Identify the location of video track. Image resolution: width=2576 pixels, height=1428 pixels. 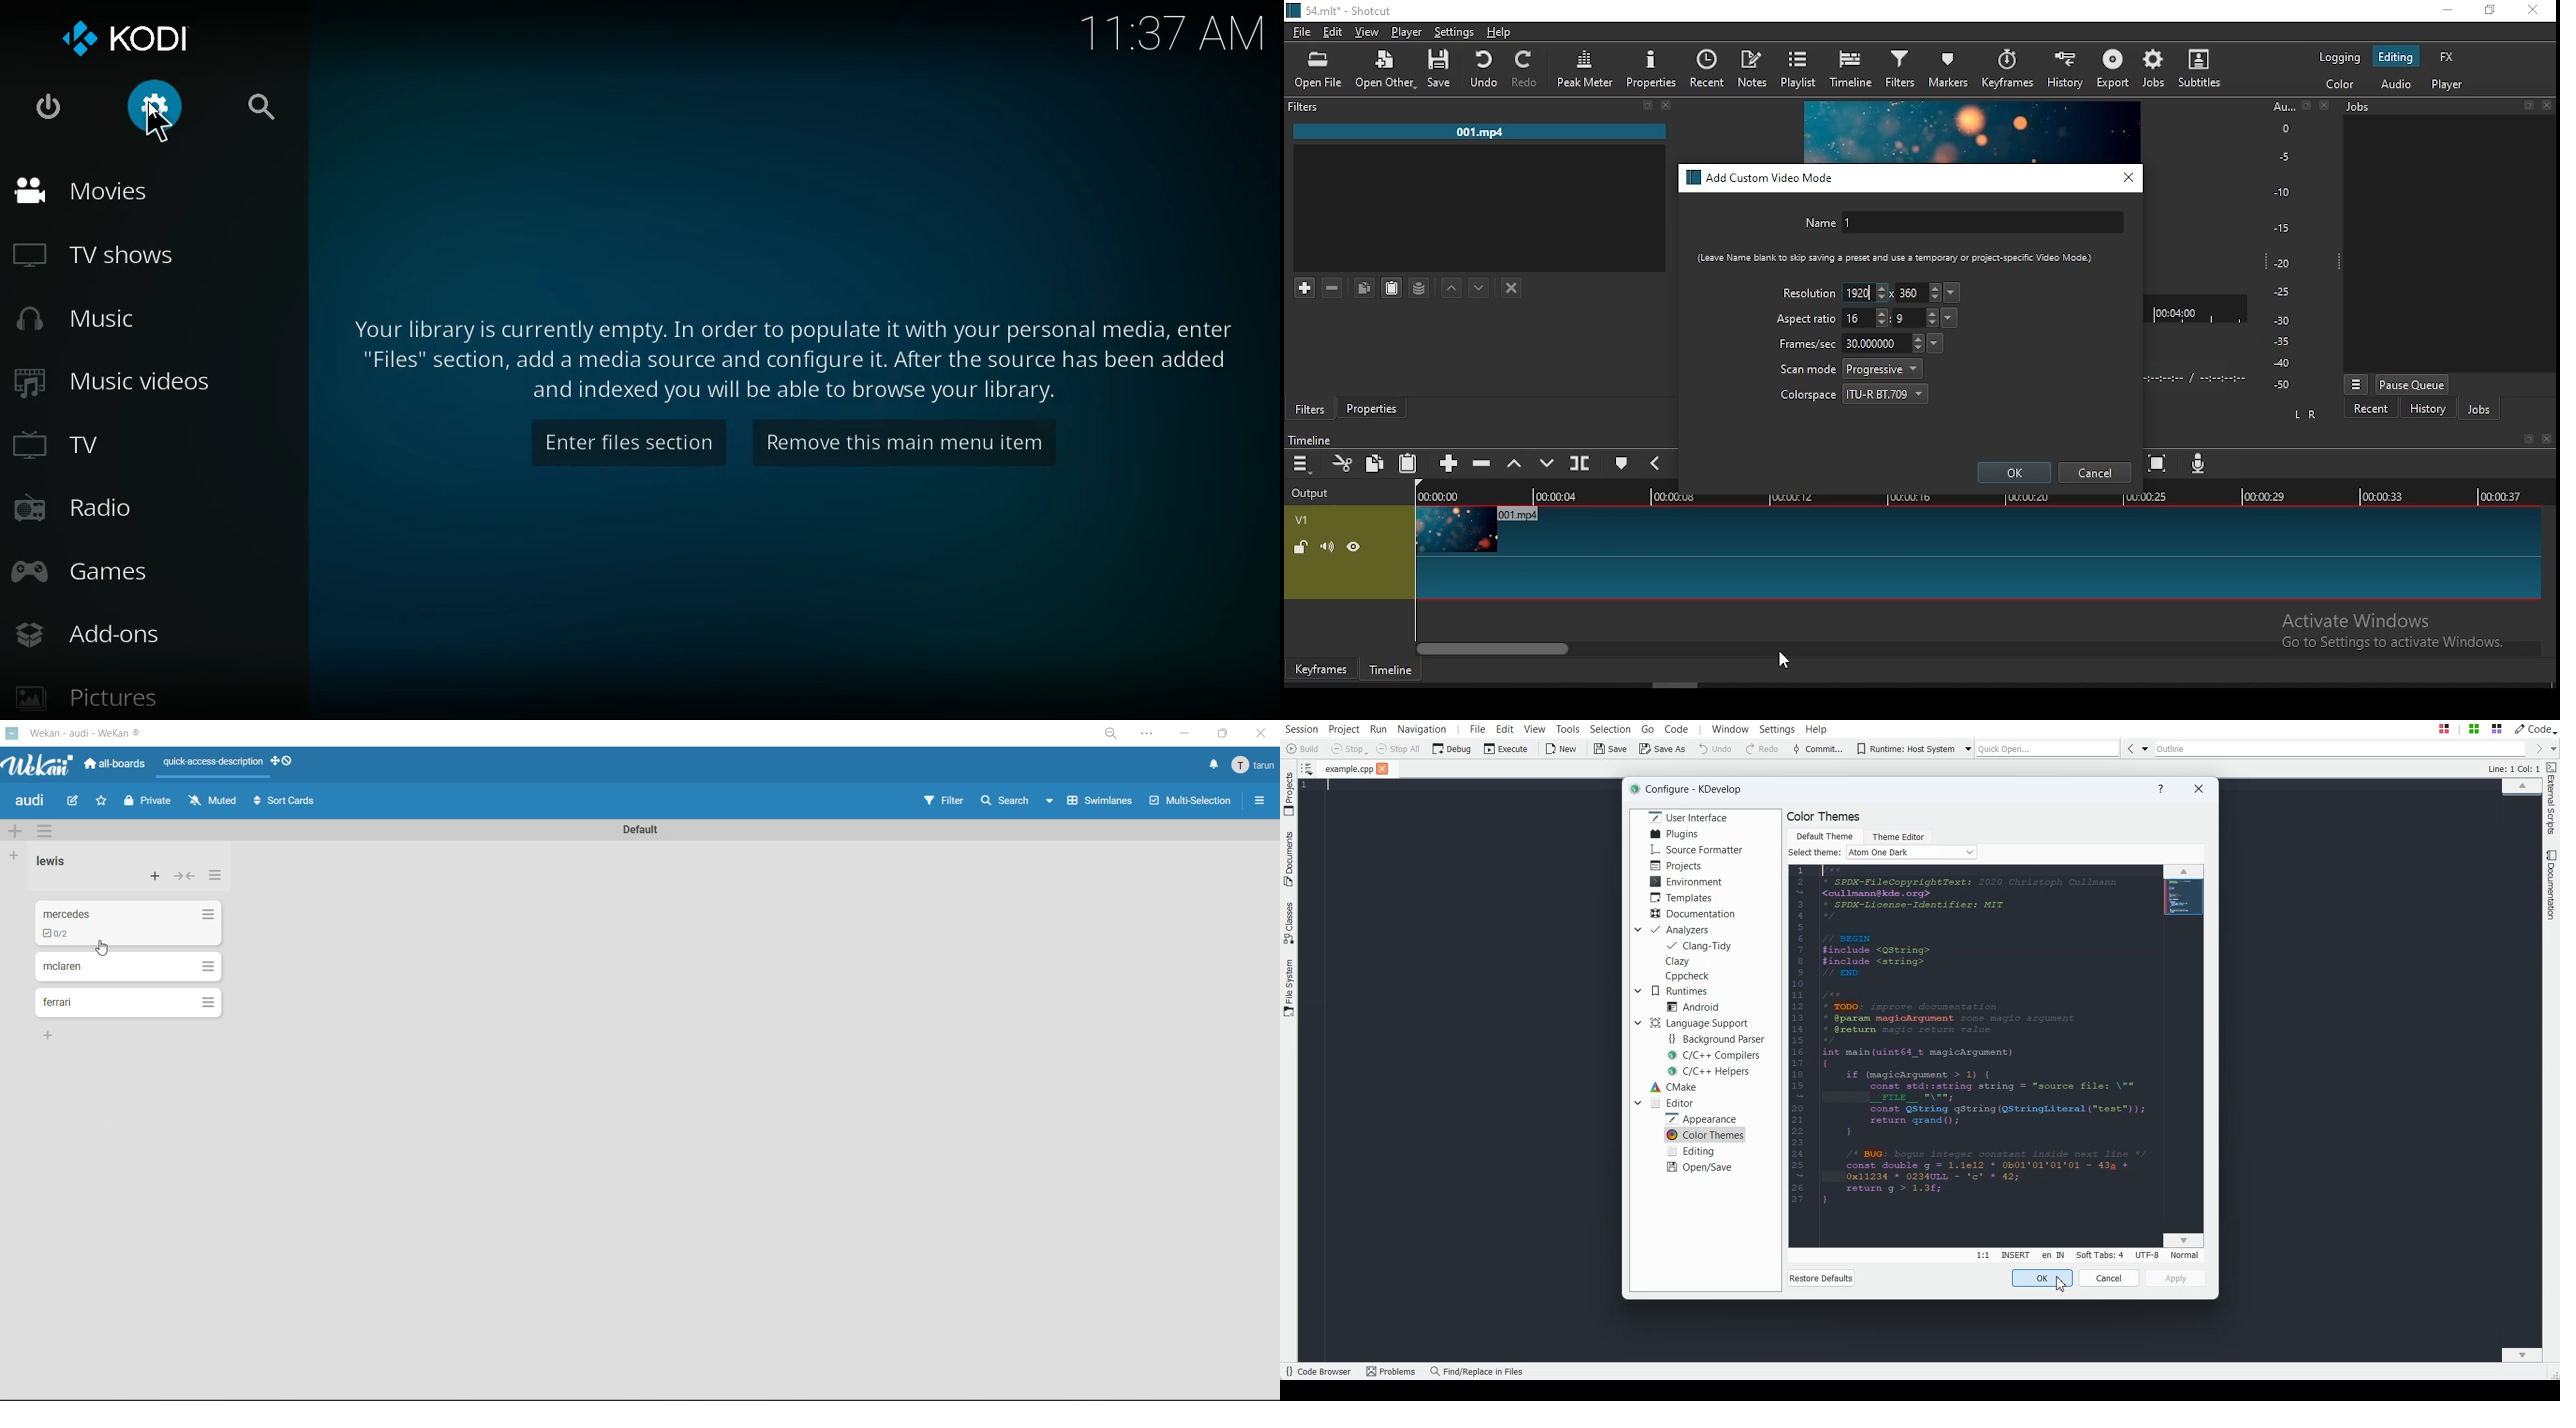
(1976, 553).